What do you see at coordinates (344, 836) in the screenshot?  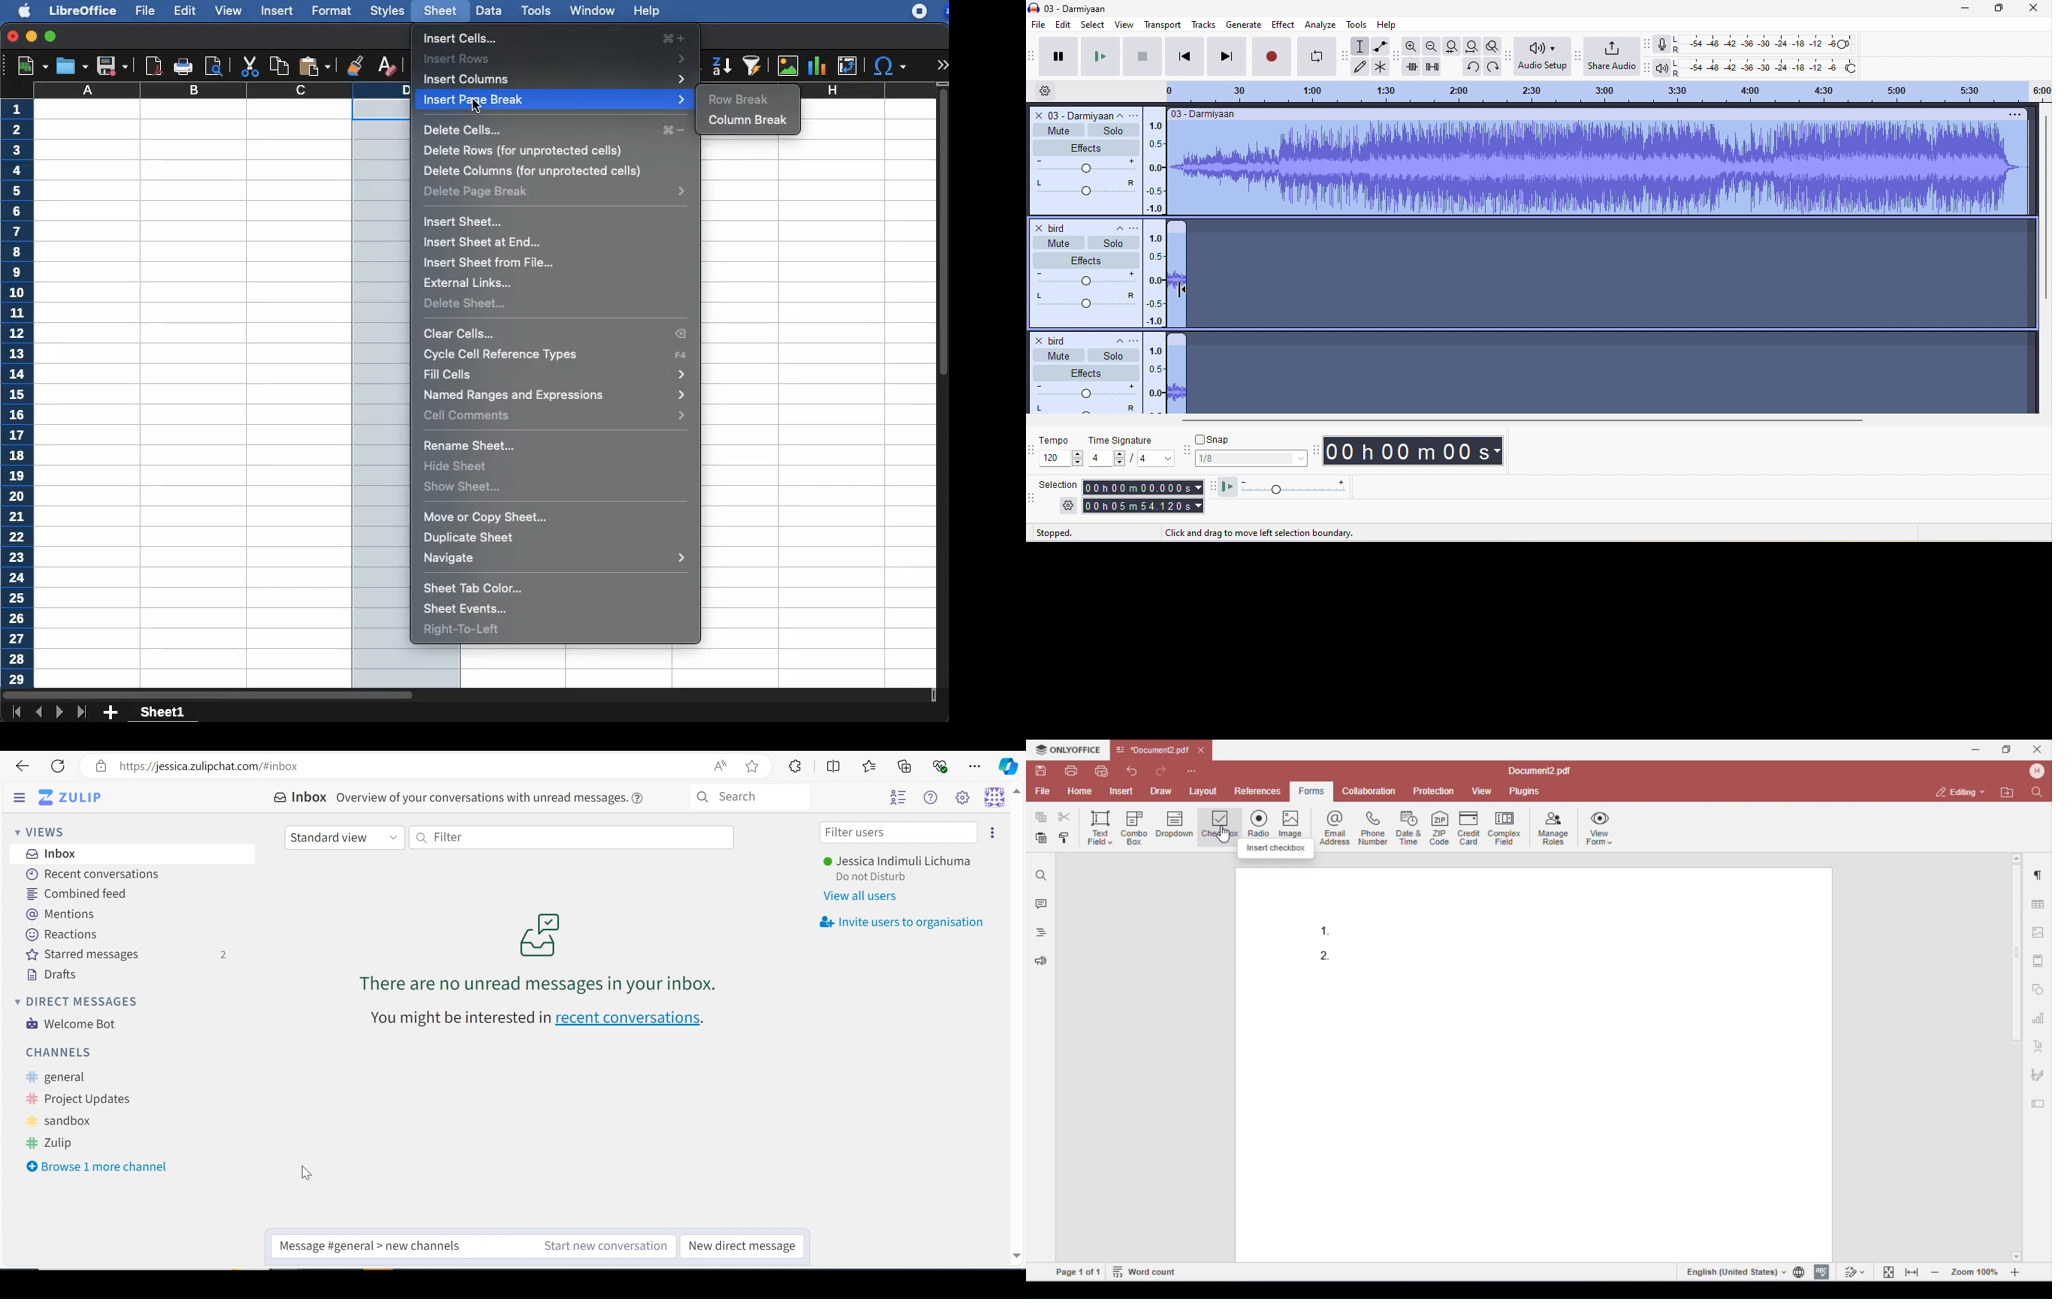 I see `Standard view` at bounding box center [344, 836].